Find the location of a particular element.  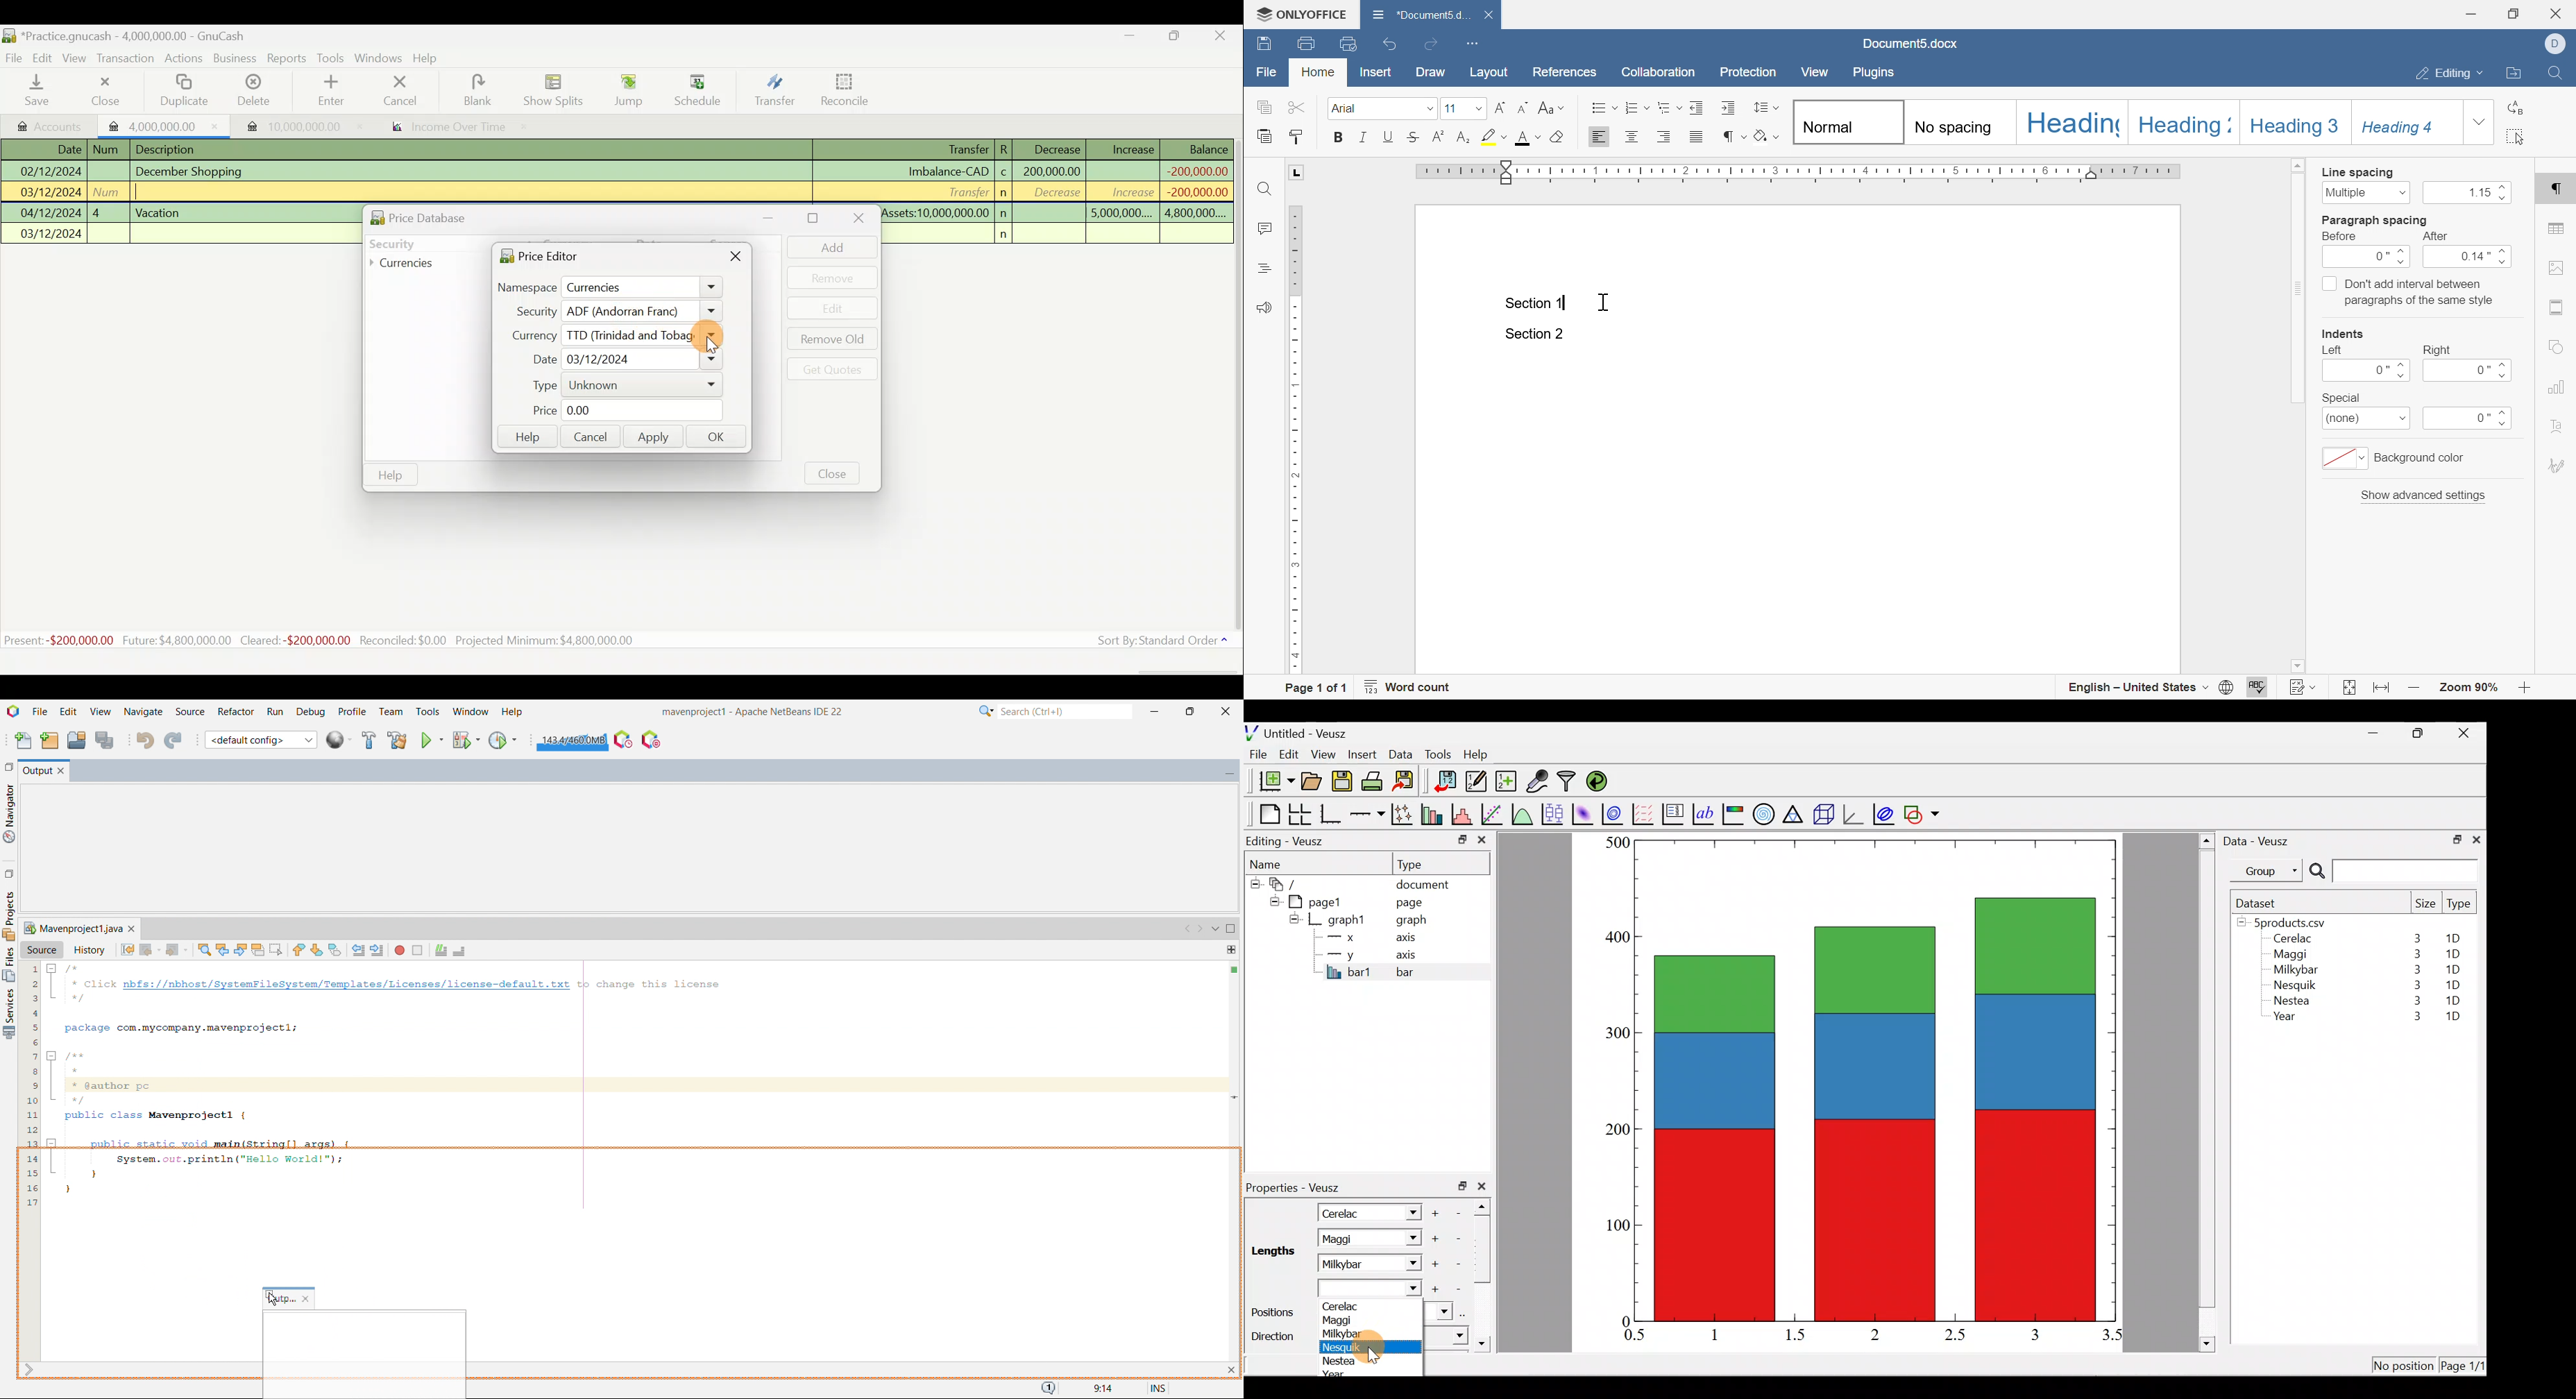

next bookmark is located at coordinates (317, 950).